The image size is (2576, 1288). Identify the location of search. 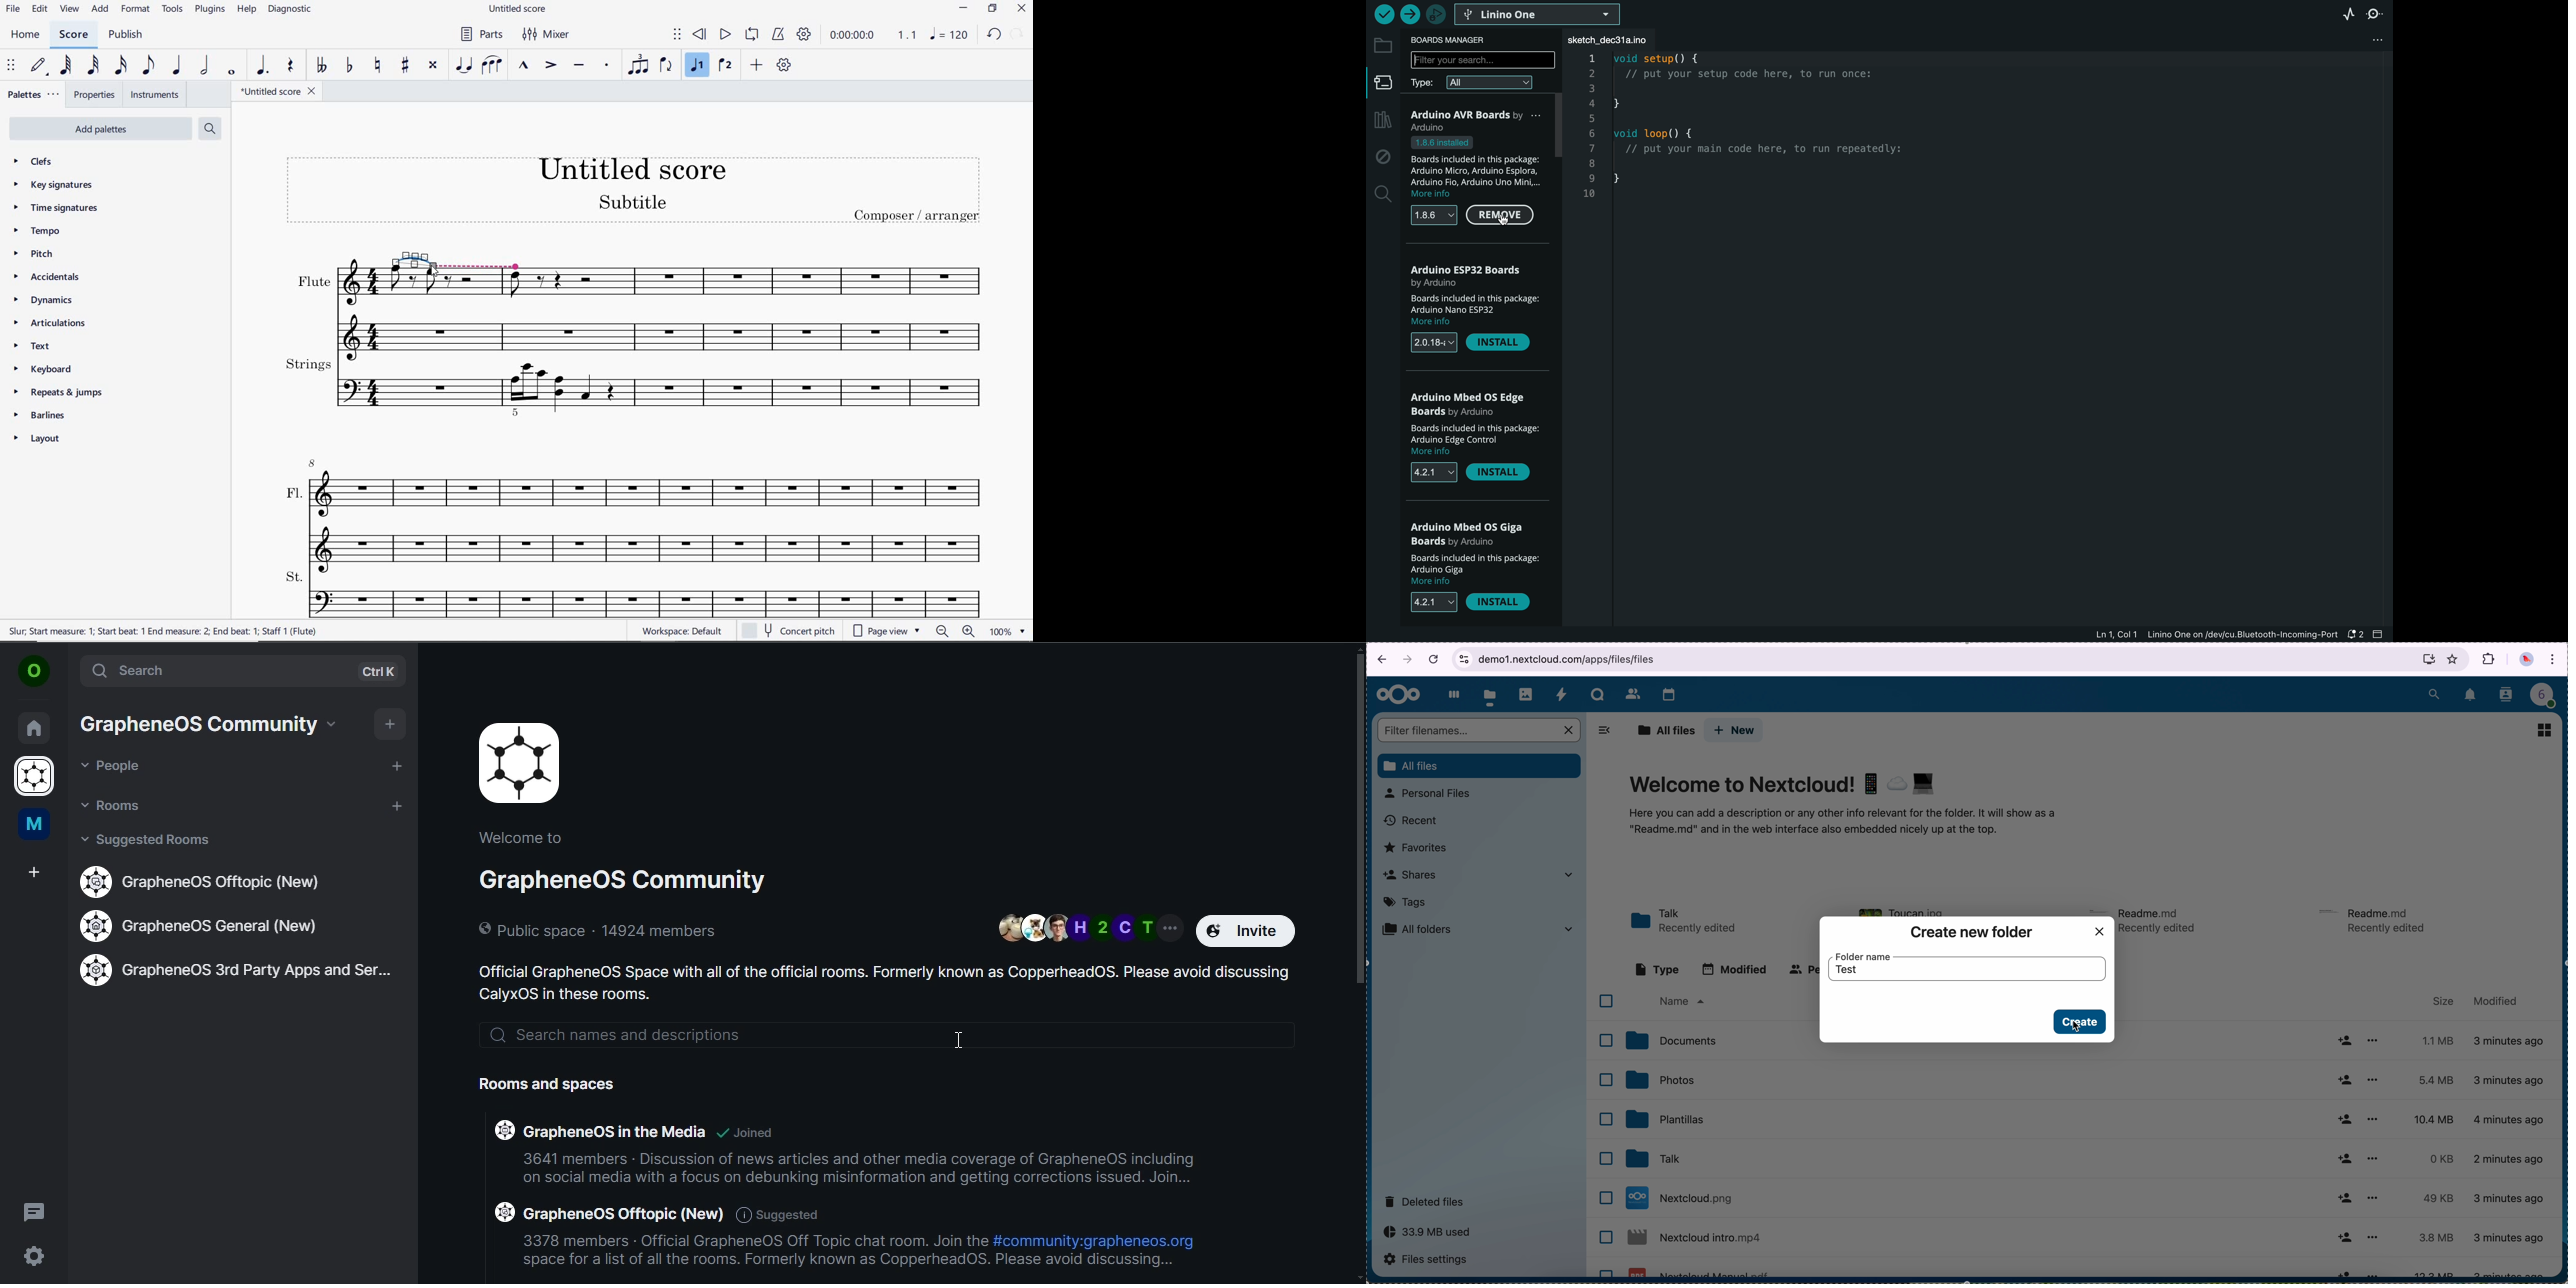
(1382, 193).